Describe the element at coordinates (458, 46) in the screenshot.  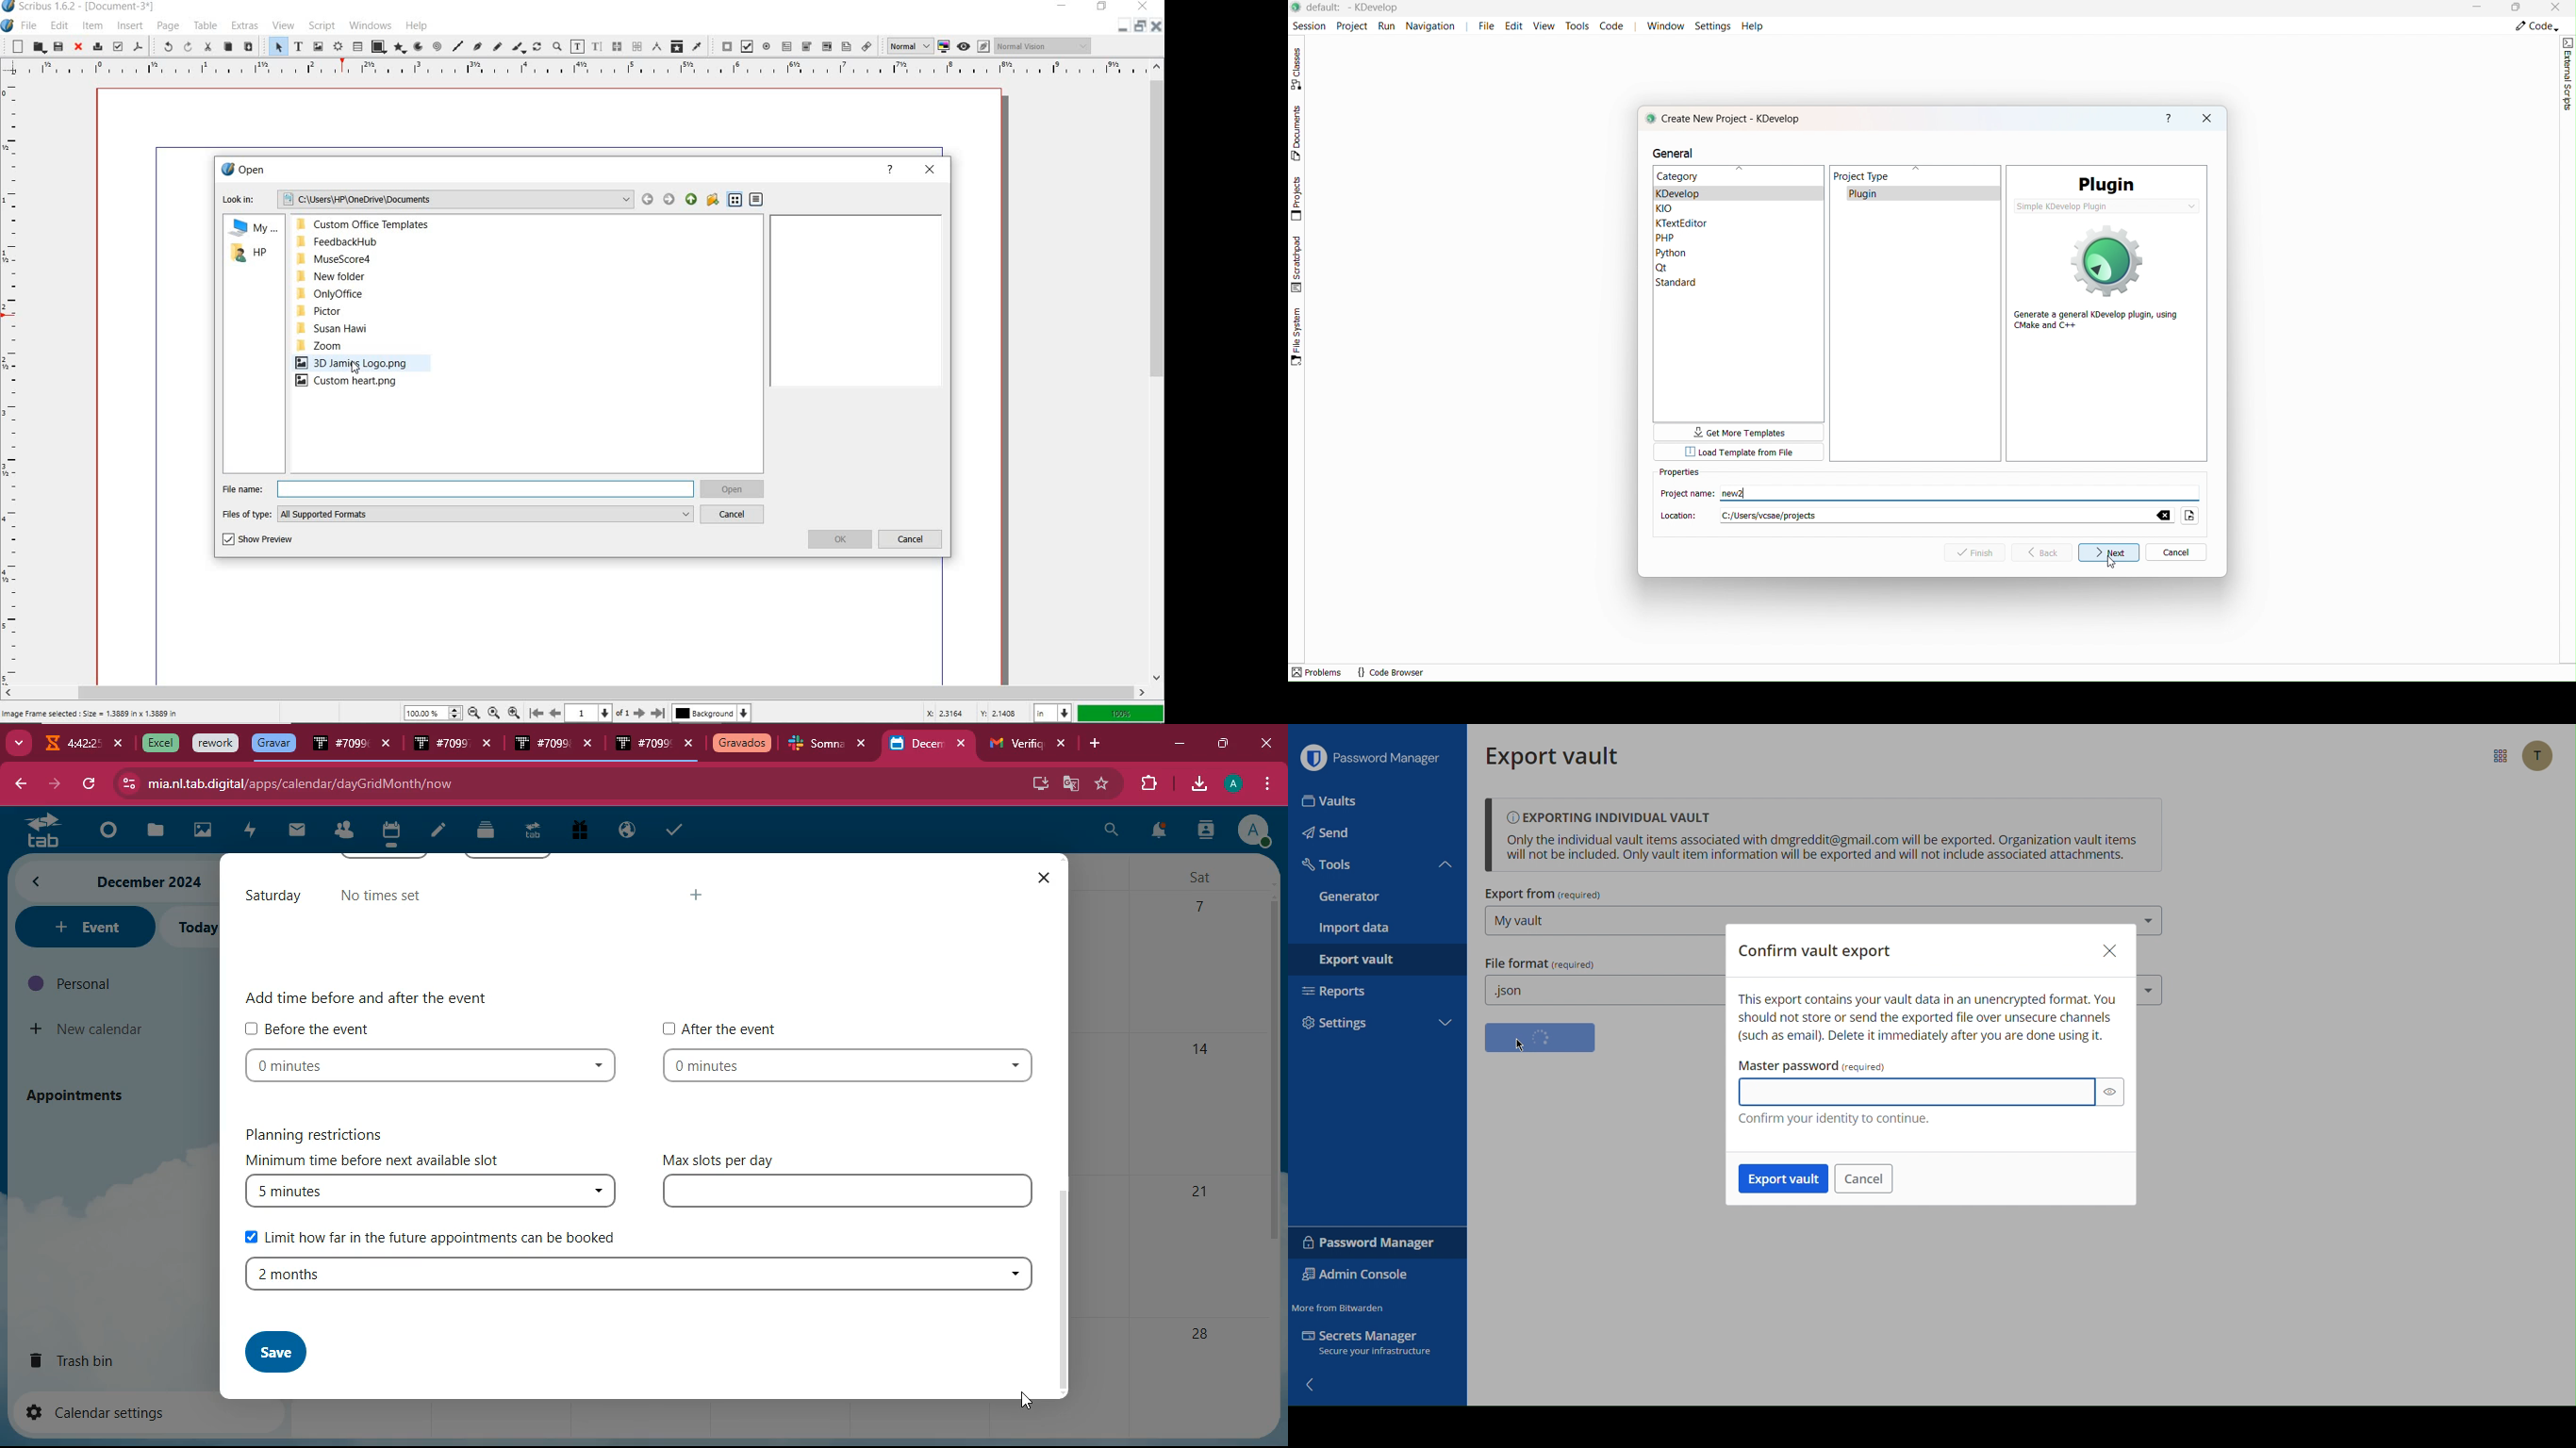
I see `line` at that location.